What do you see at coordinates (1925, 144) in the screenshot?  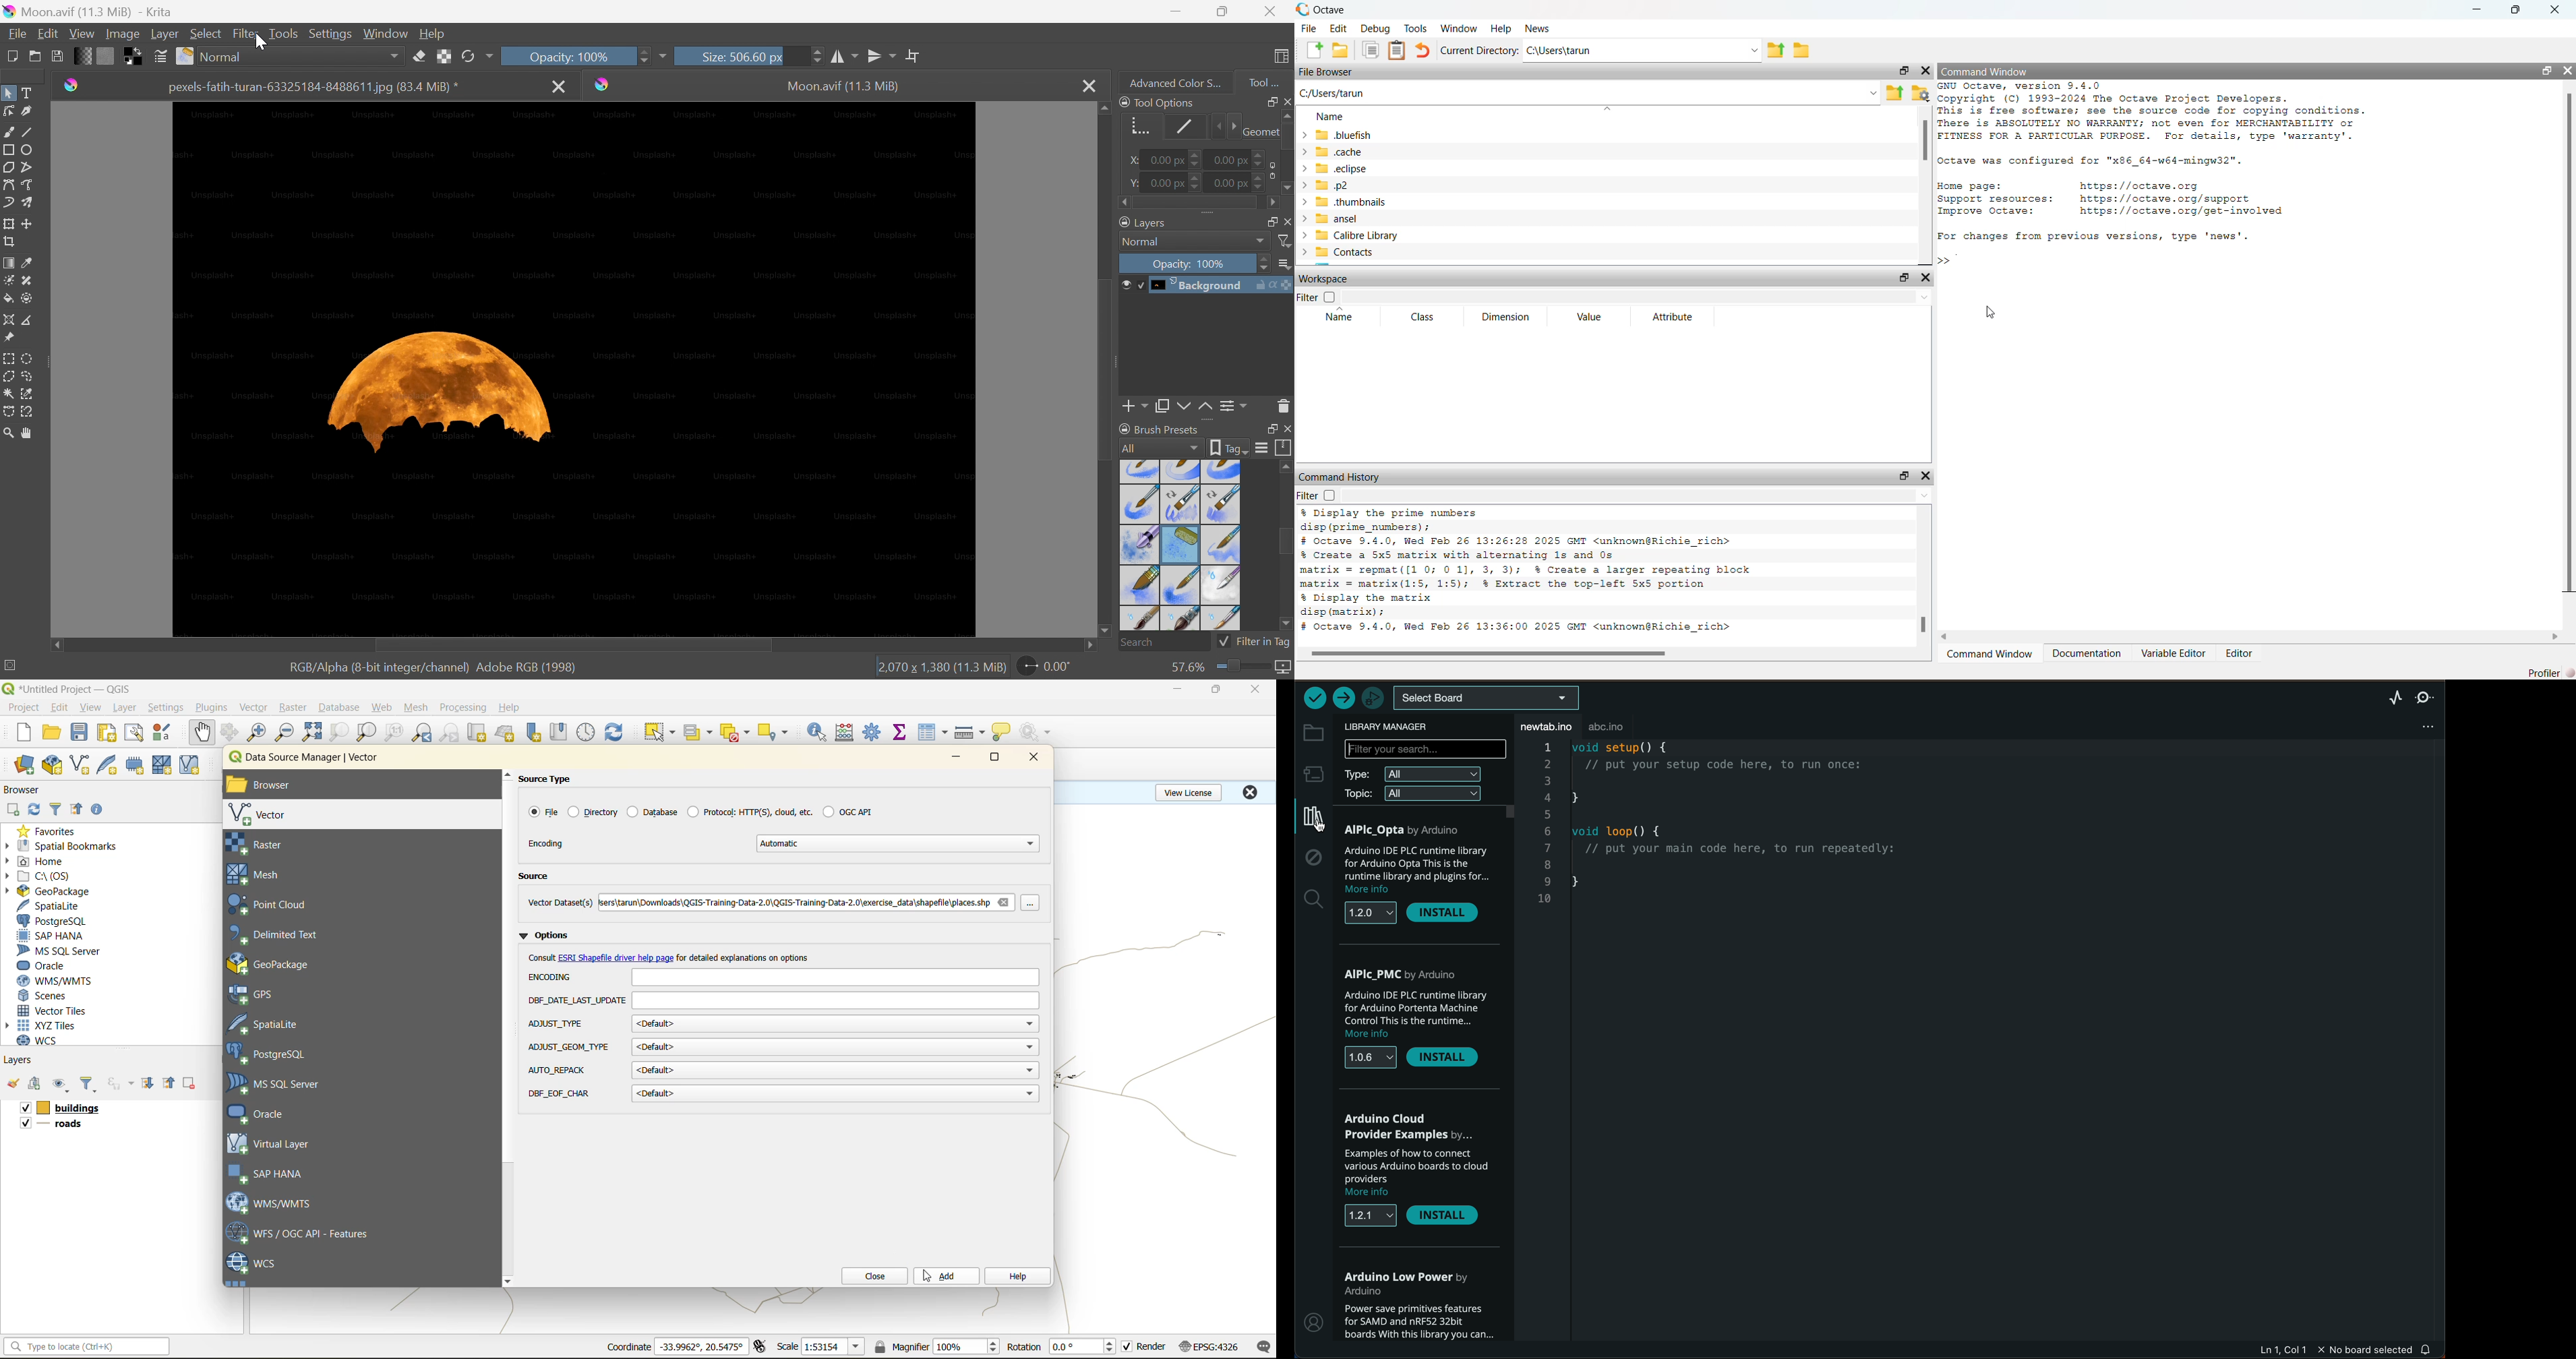 I see `scrollbar` at bounding box center [1925, 144].